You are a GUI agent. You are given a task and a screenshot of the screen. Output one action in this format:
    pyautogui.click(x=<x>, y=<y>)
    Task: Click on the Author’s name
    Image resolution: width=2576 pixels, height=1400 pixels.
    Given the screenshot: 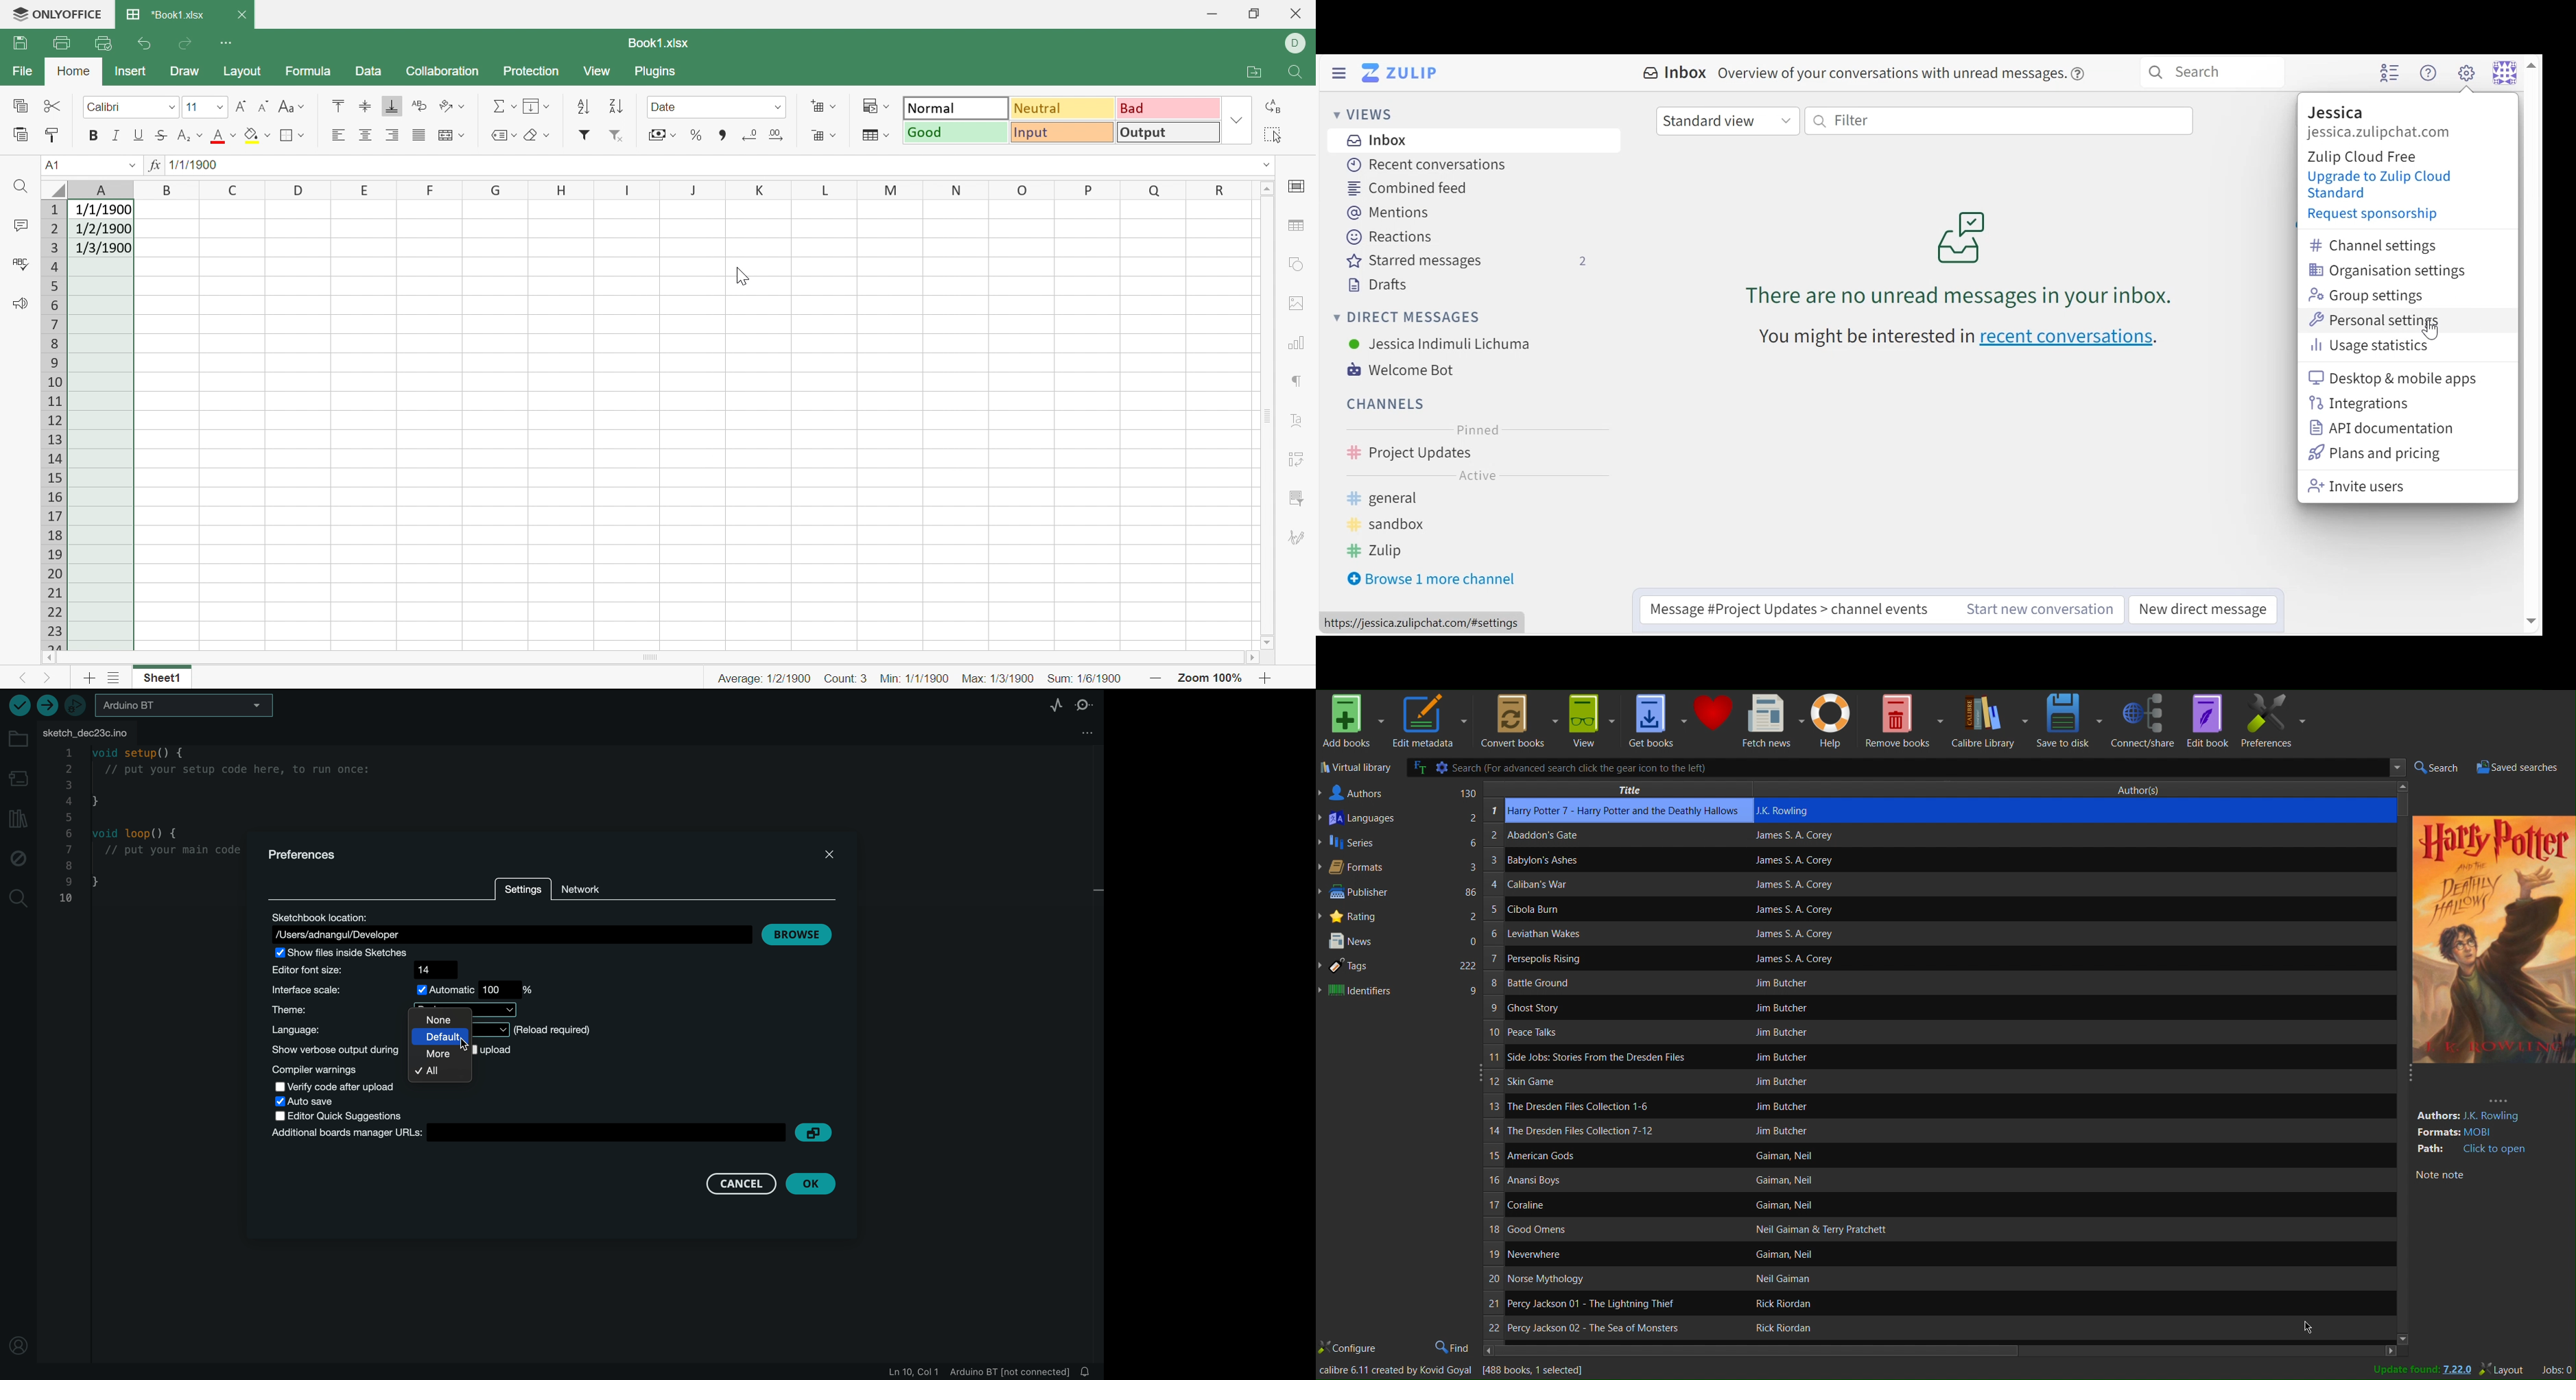 What is the action you would take?
    pyautogui.click(x=1928, y=1130)
    